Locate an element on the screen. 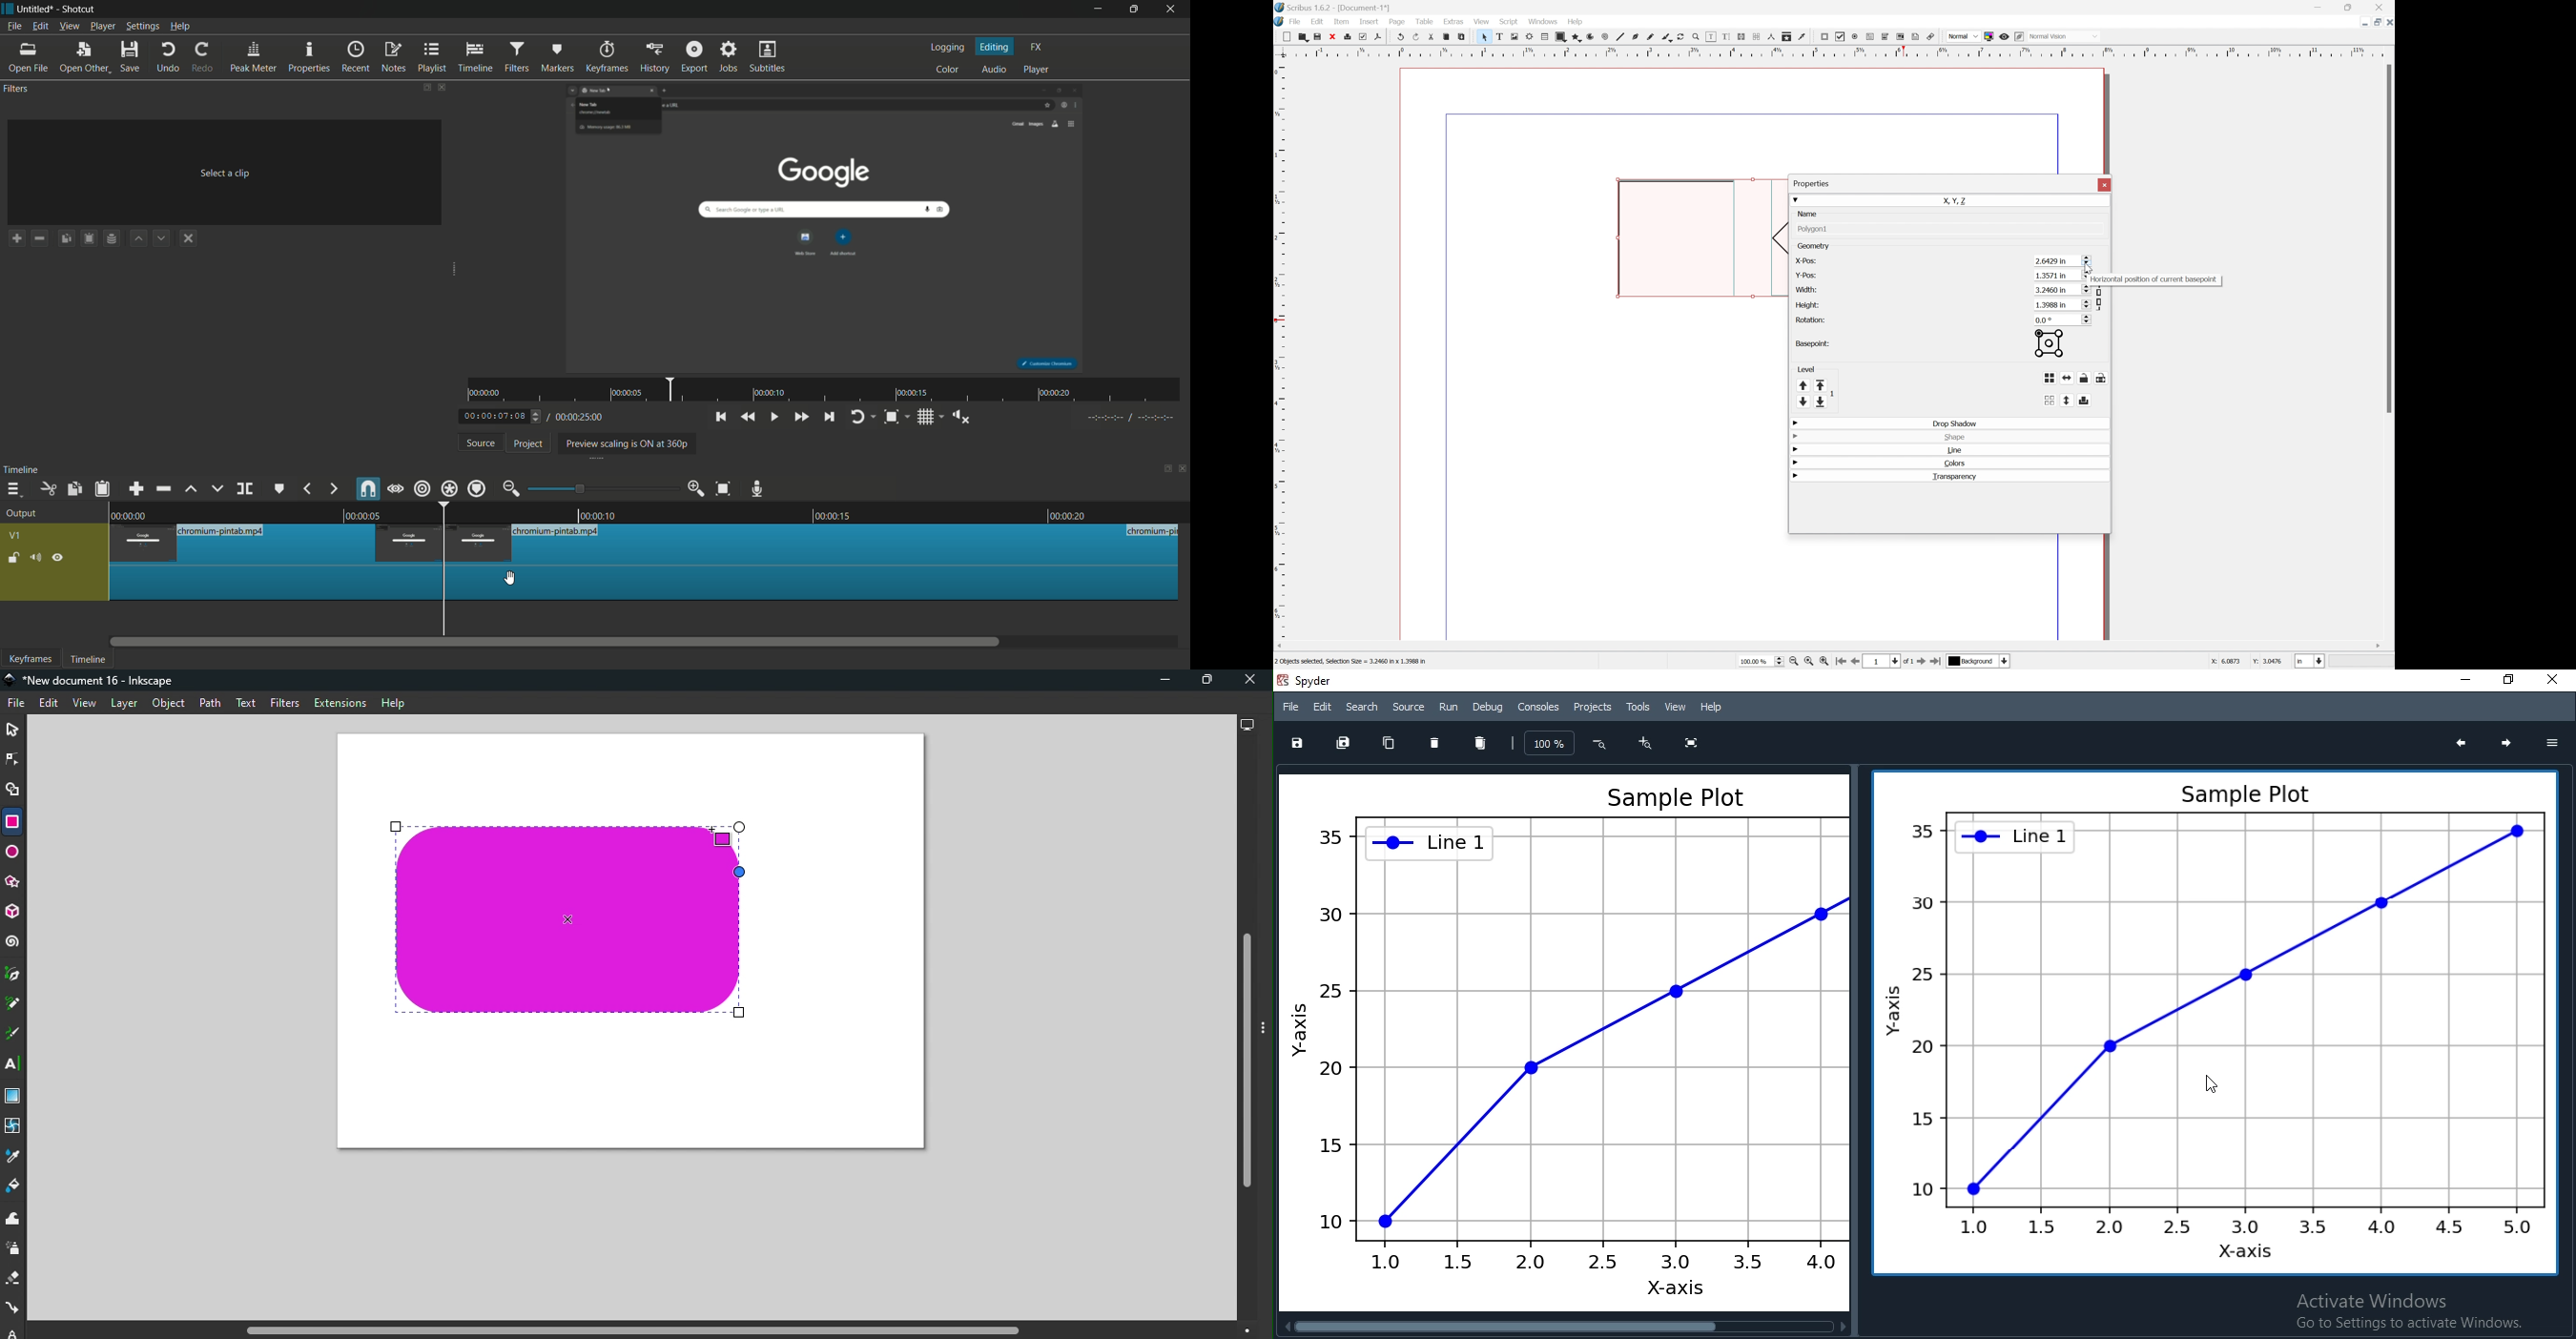  windows is located at coordinates (1544, 21).